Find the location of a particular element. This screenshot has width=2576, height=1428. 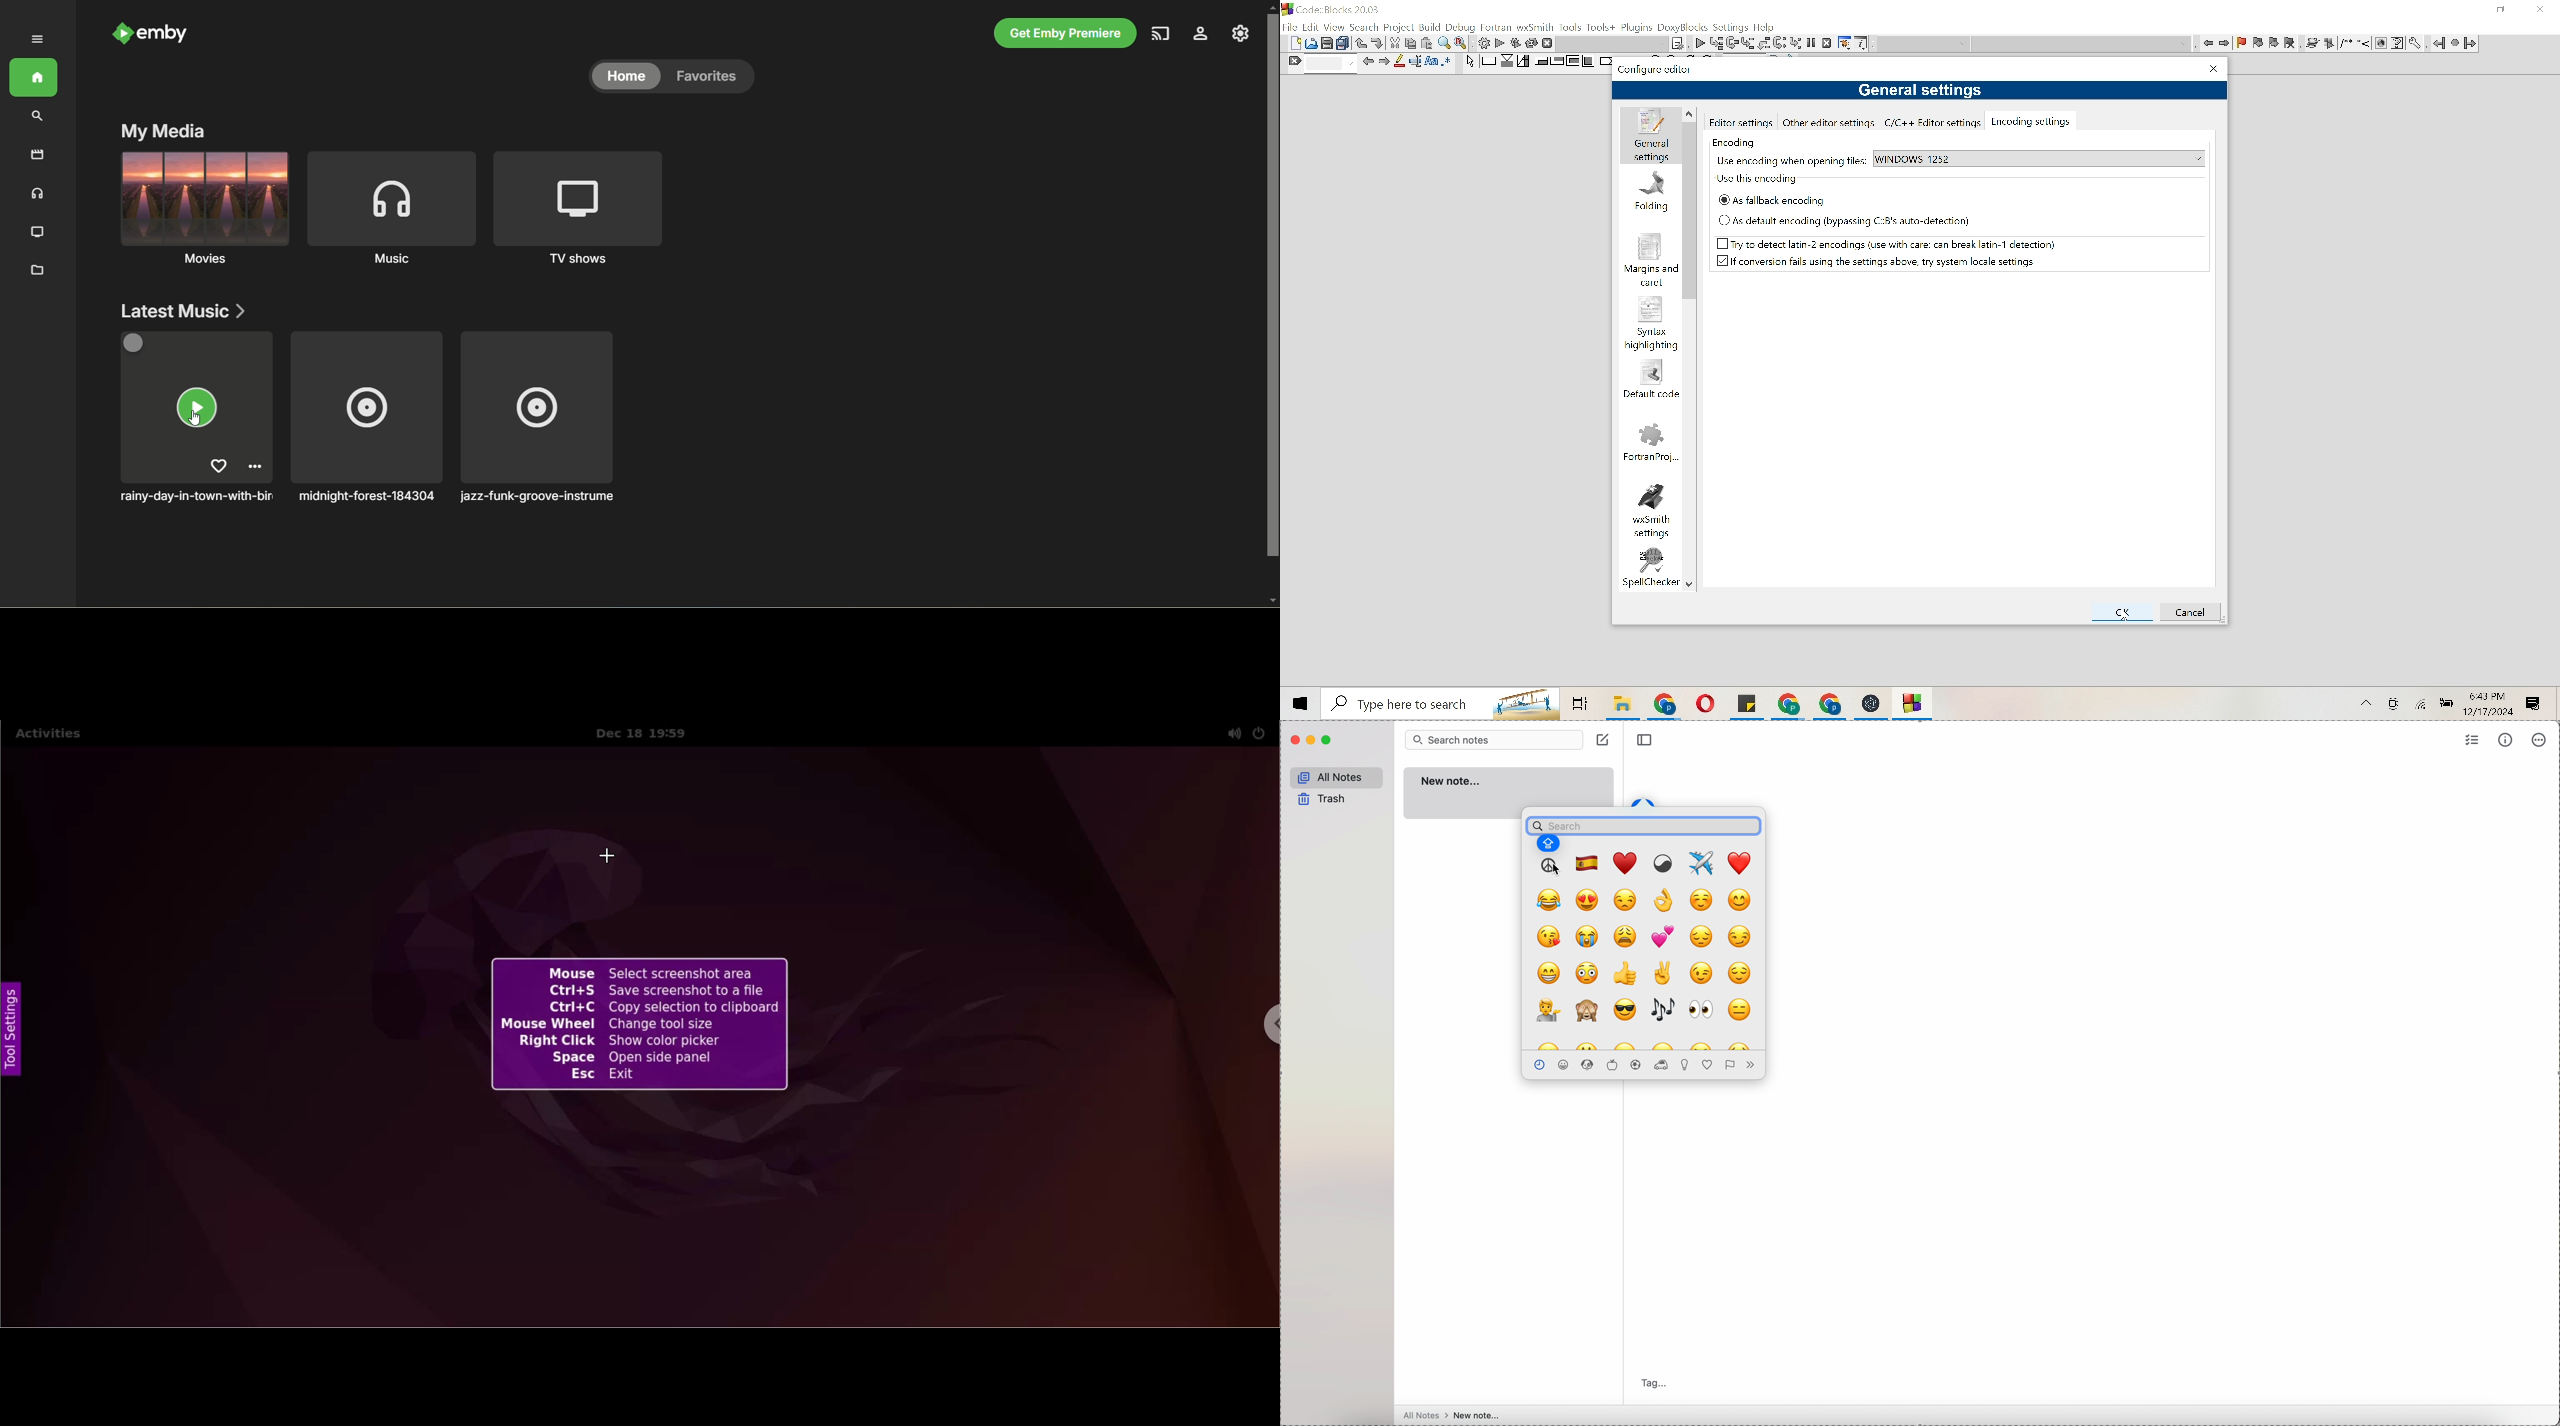

Cut is located at coordinates (1419, 43).